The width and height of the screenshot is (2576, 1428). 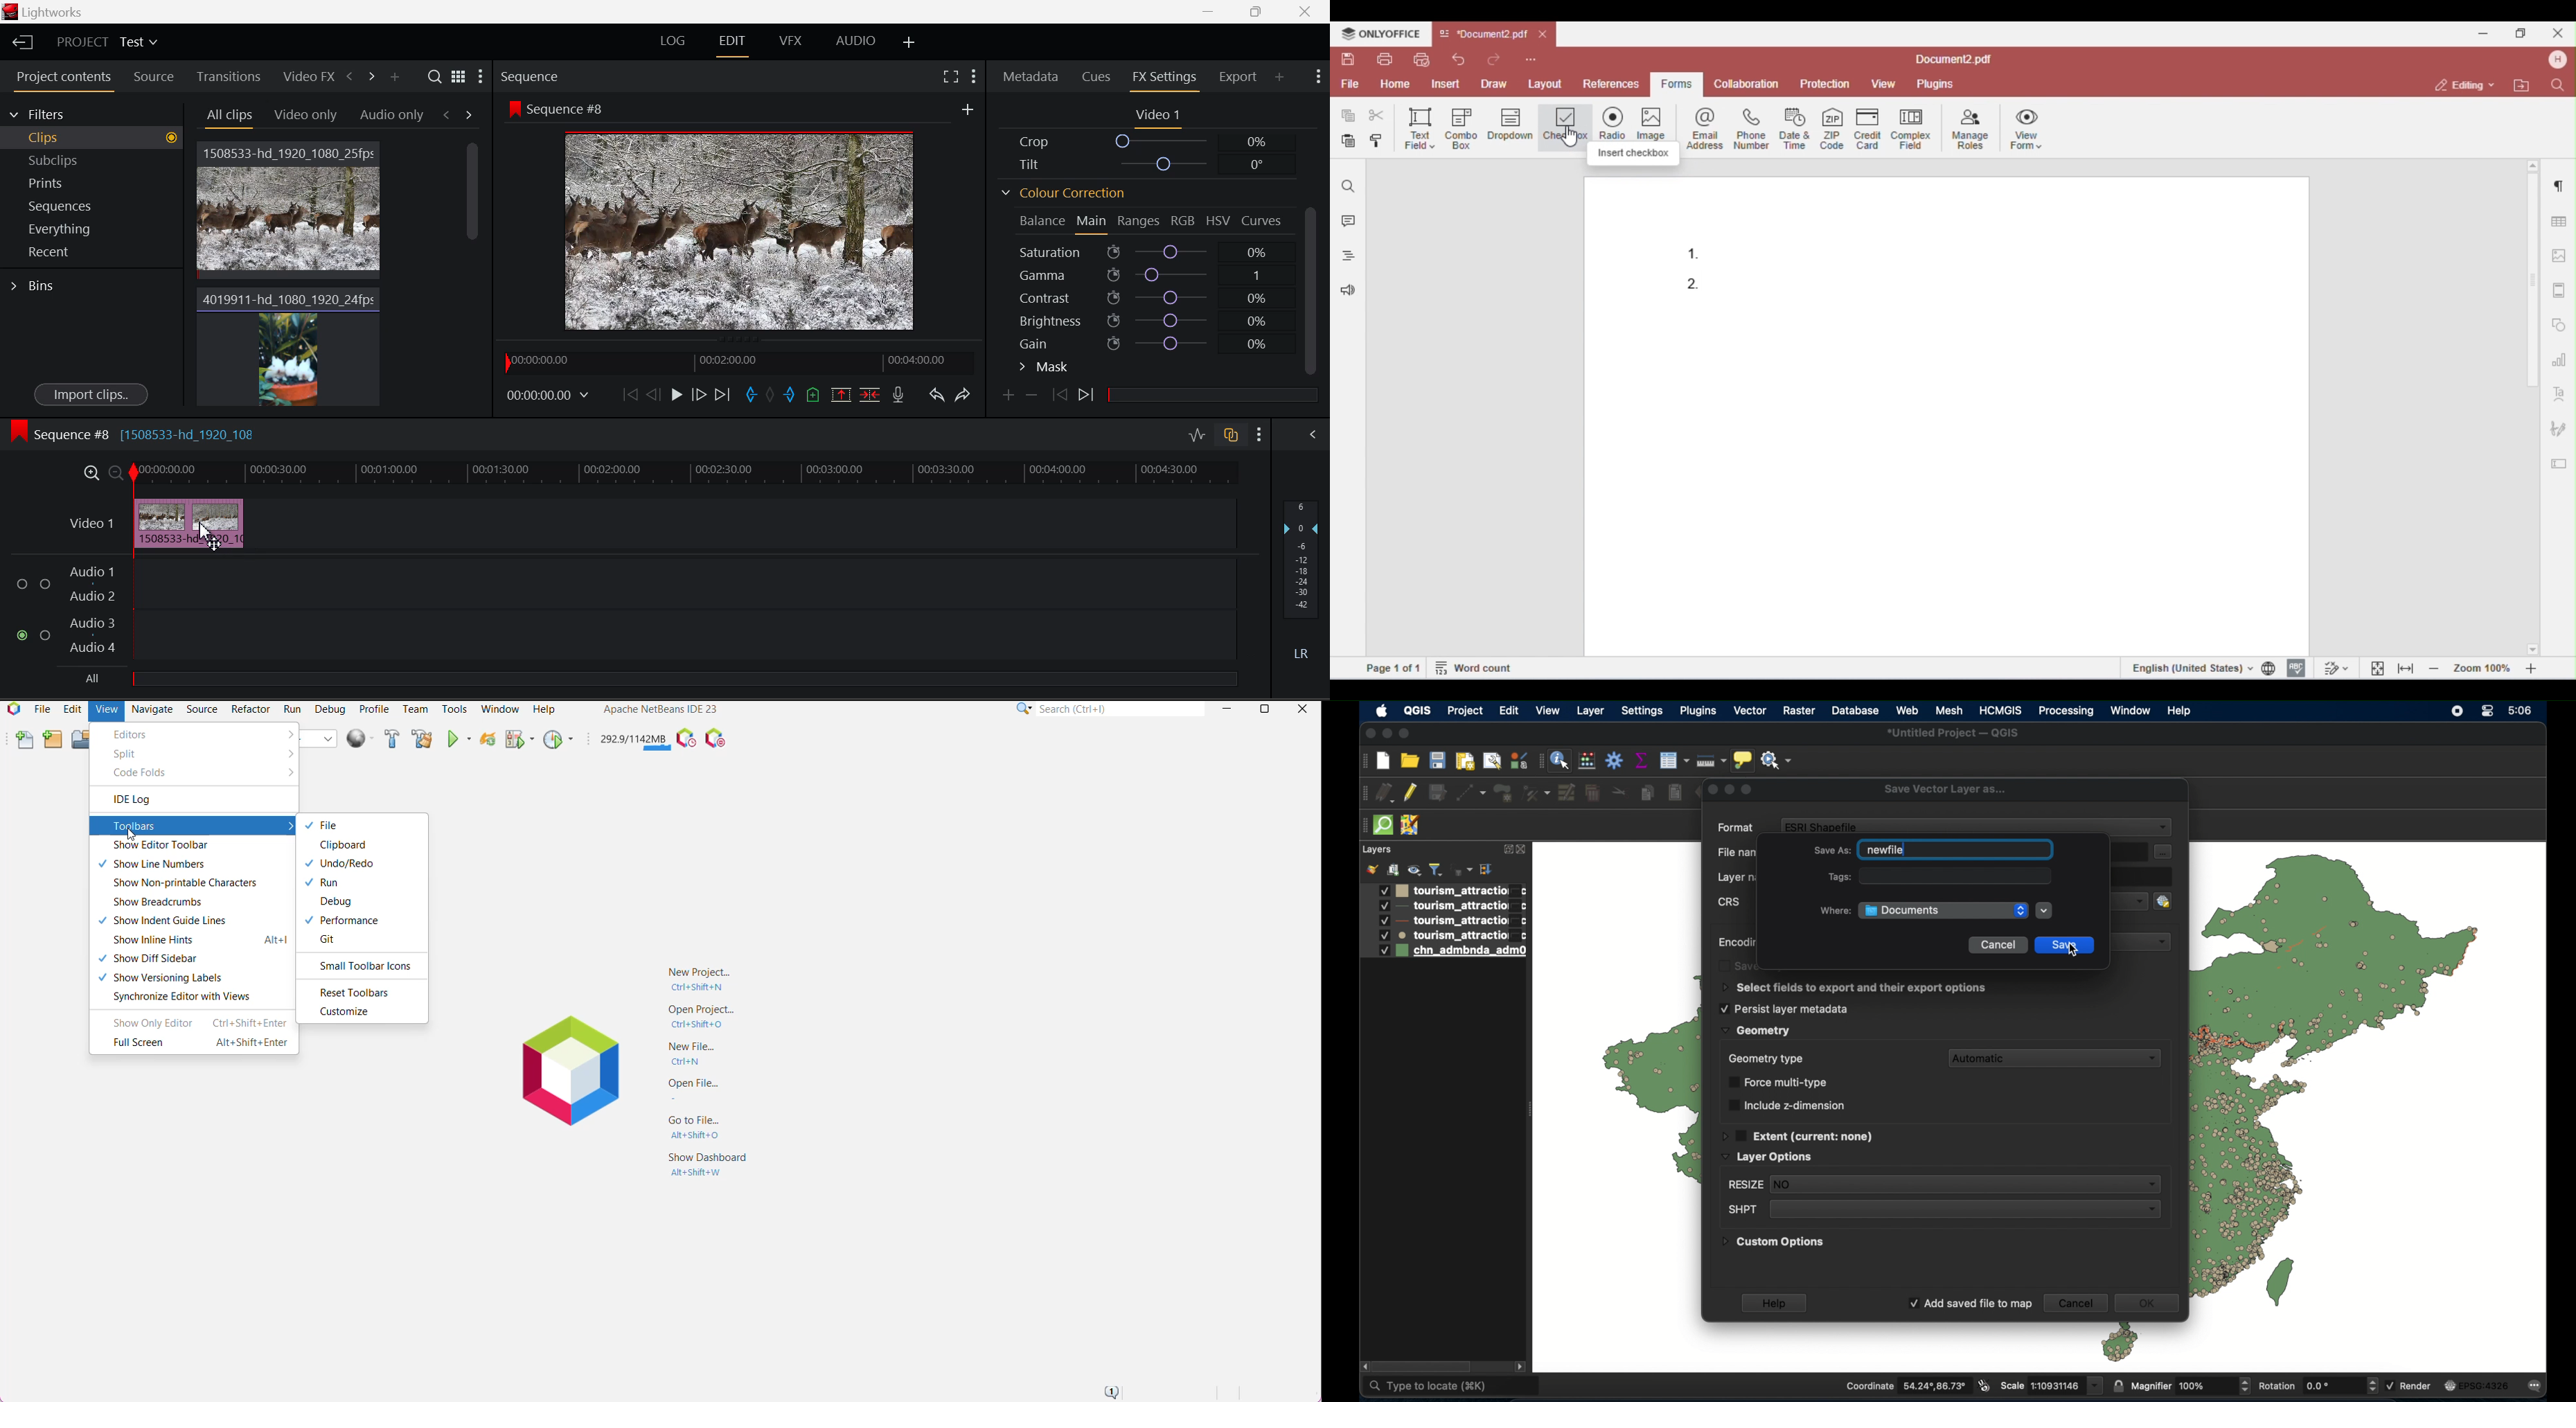 What do you see at coordinates (1318, 79) in the screenshot?
I see `Show Settings` at bounding box center [1318, 79].